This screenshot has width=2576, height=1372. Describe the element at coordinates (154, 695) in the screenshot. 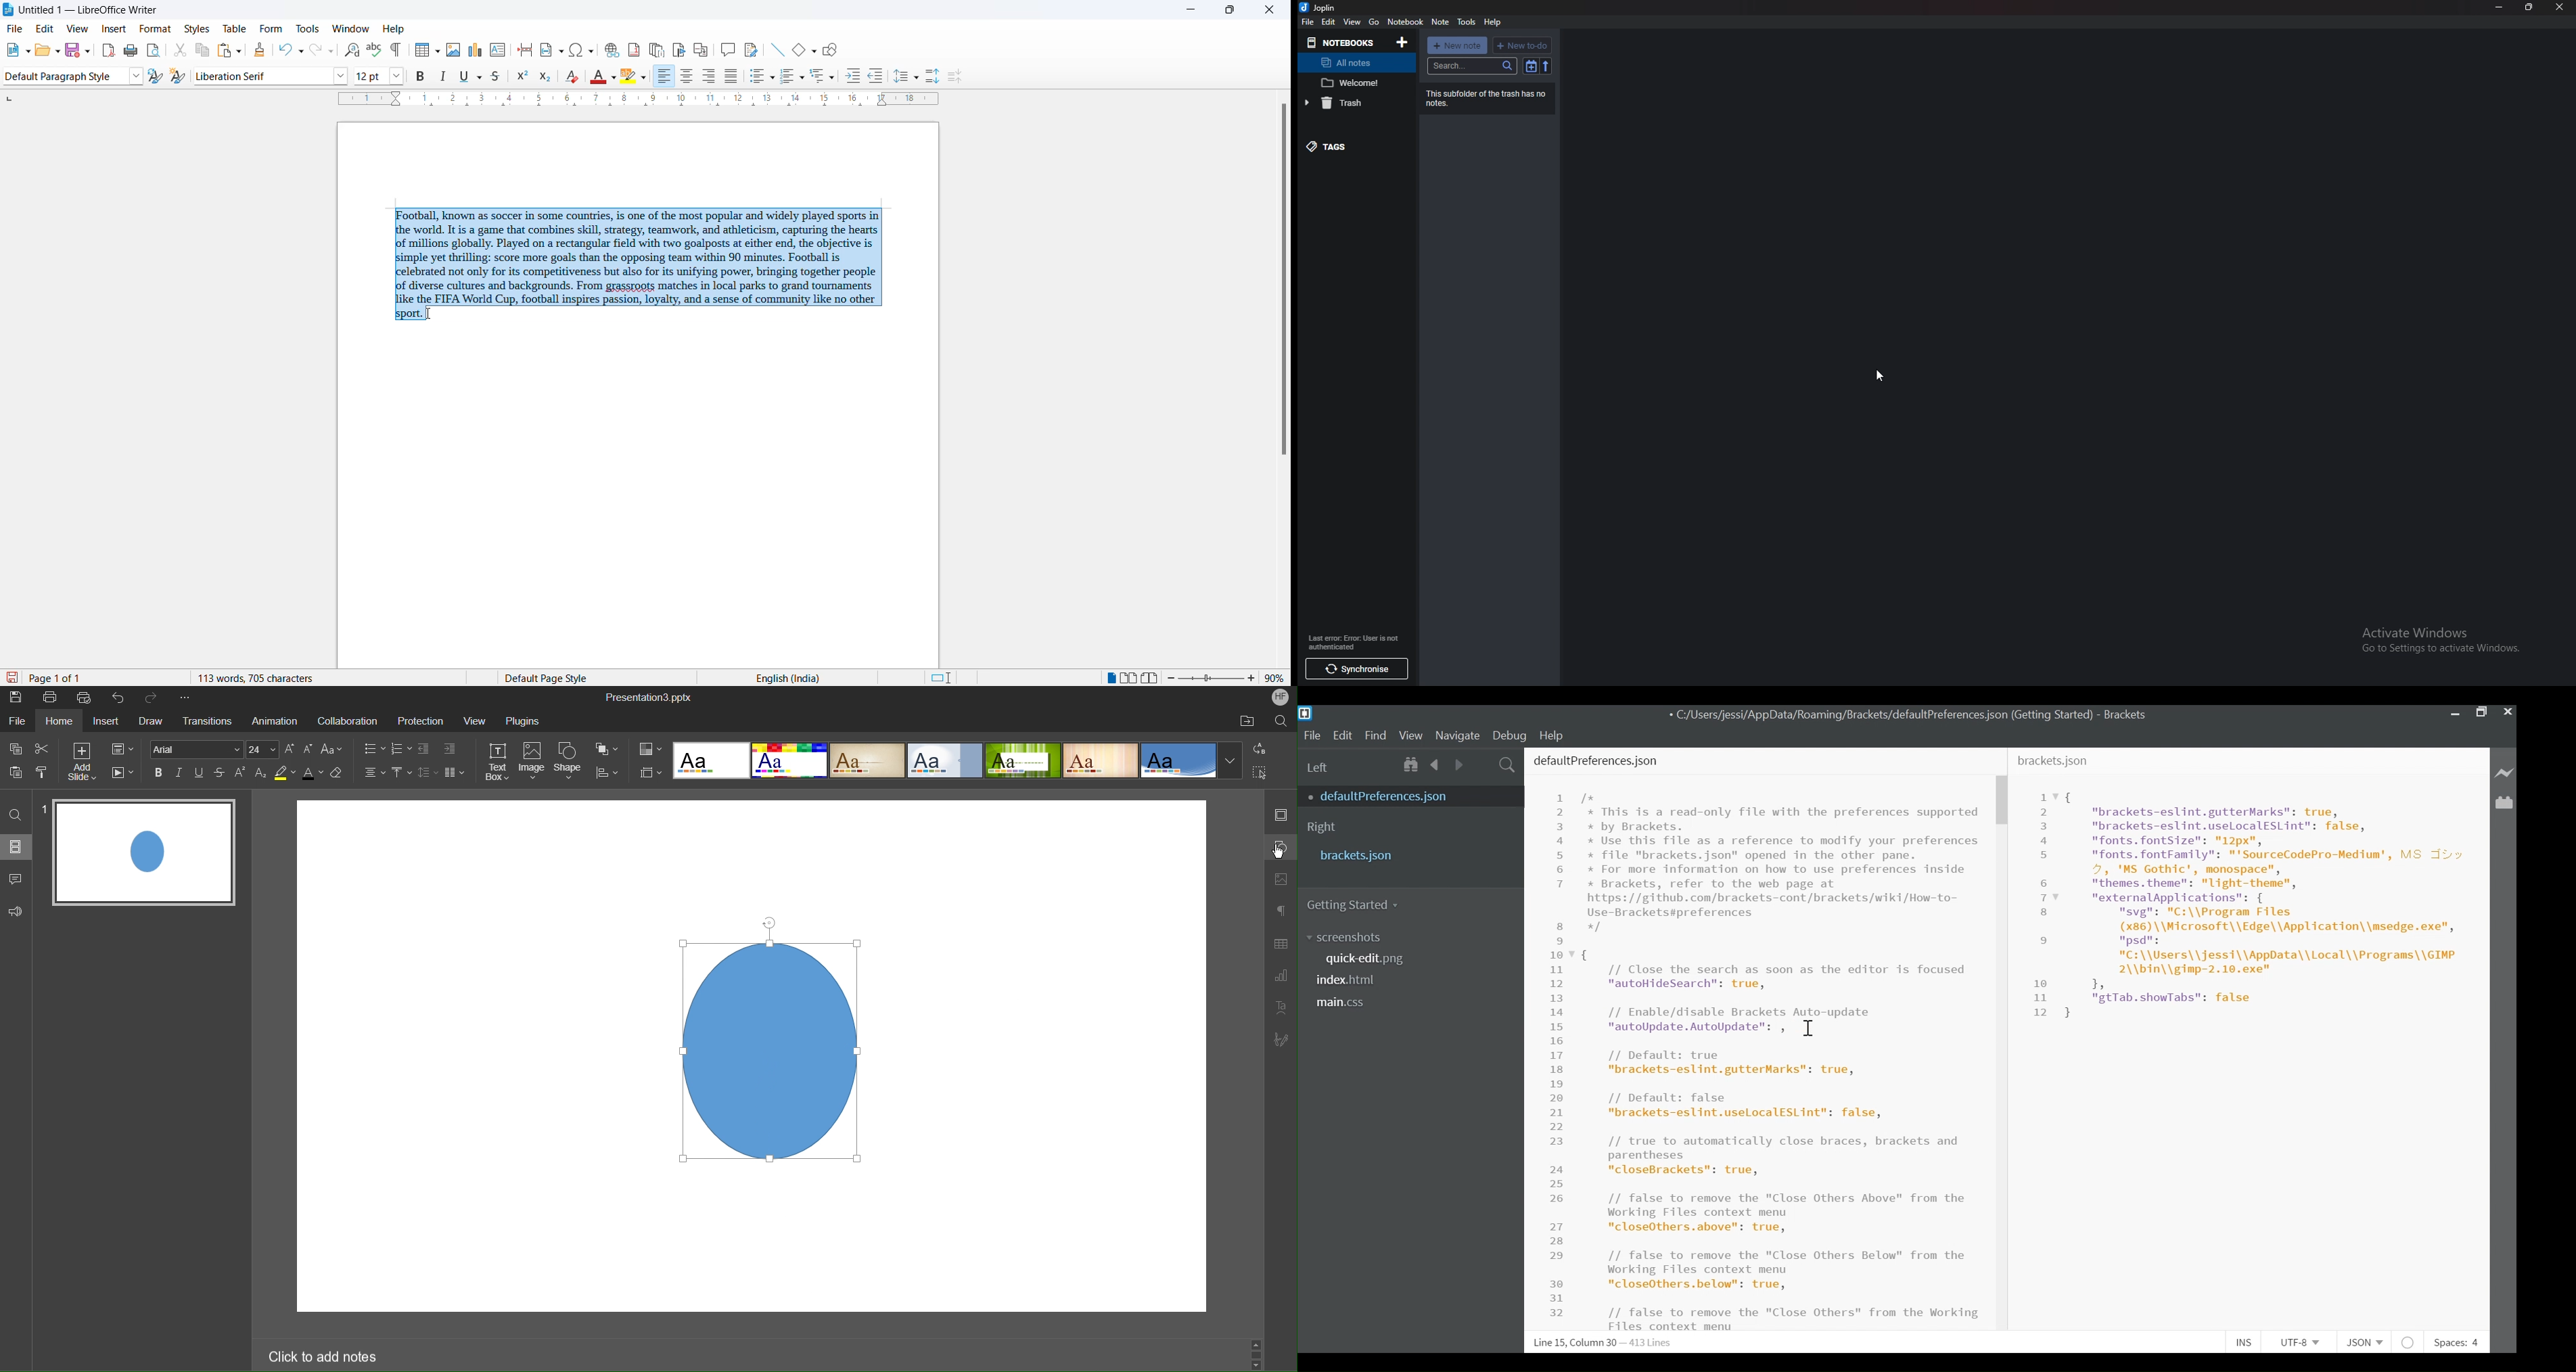

I see `Redo` at that location.